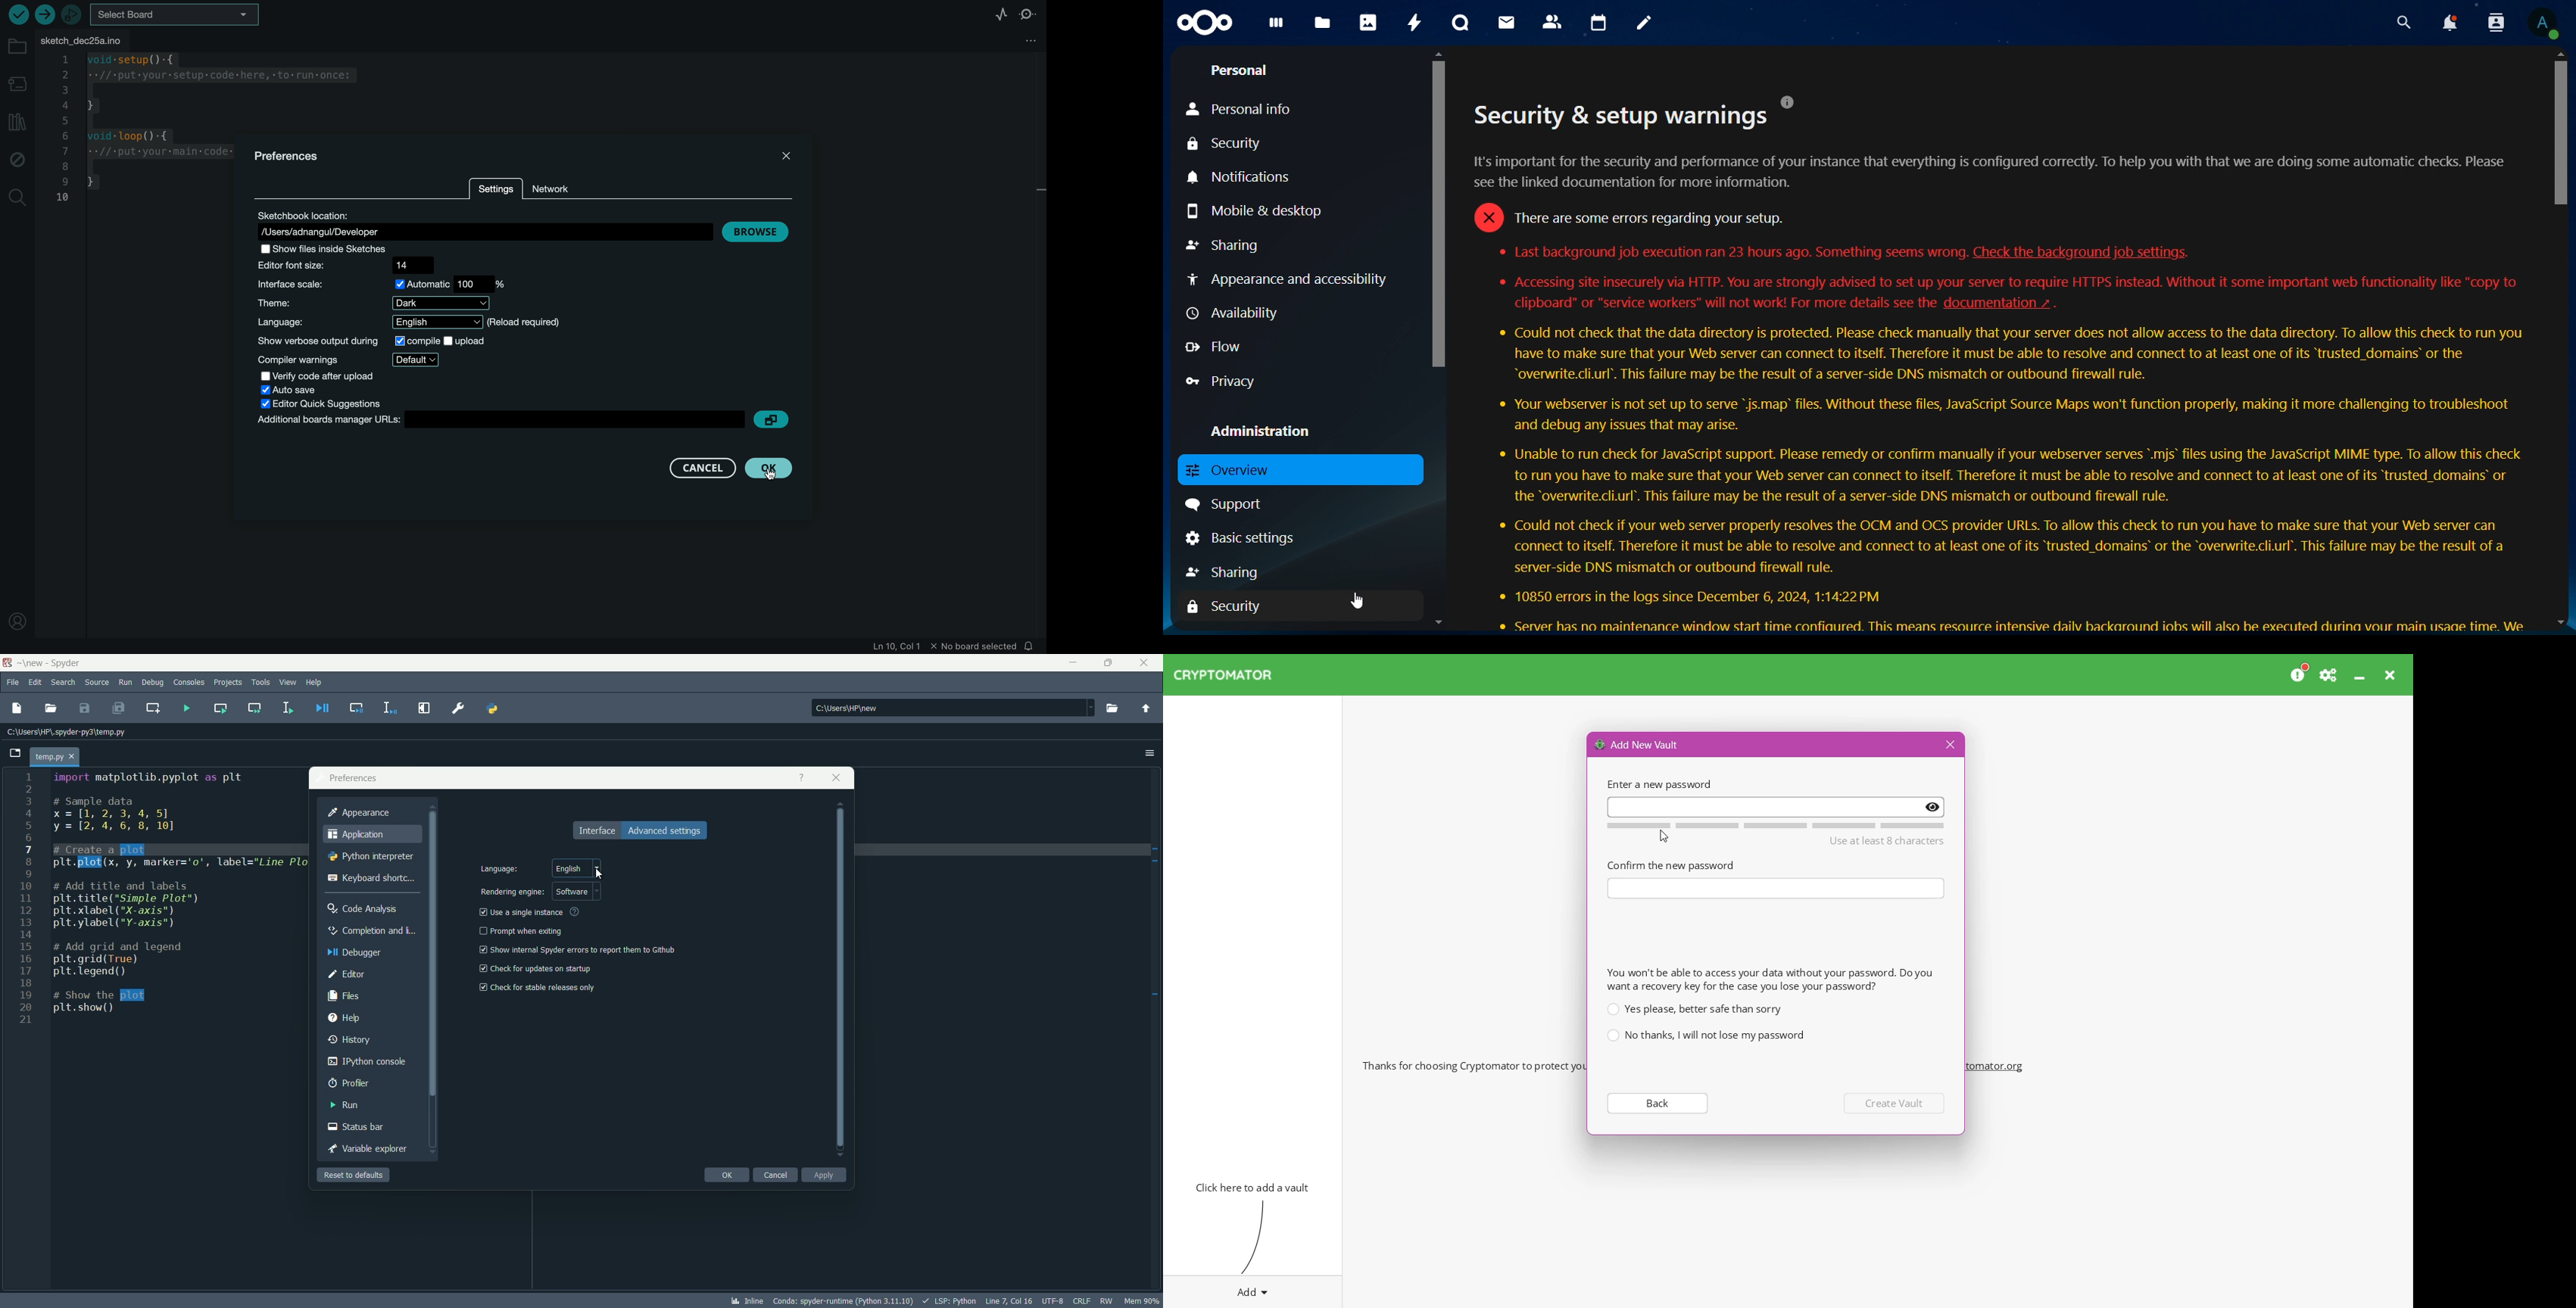 This screenshot has height=1316, width=2576. I want to click on close app, so click(1147, 663).